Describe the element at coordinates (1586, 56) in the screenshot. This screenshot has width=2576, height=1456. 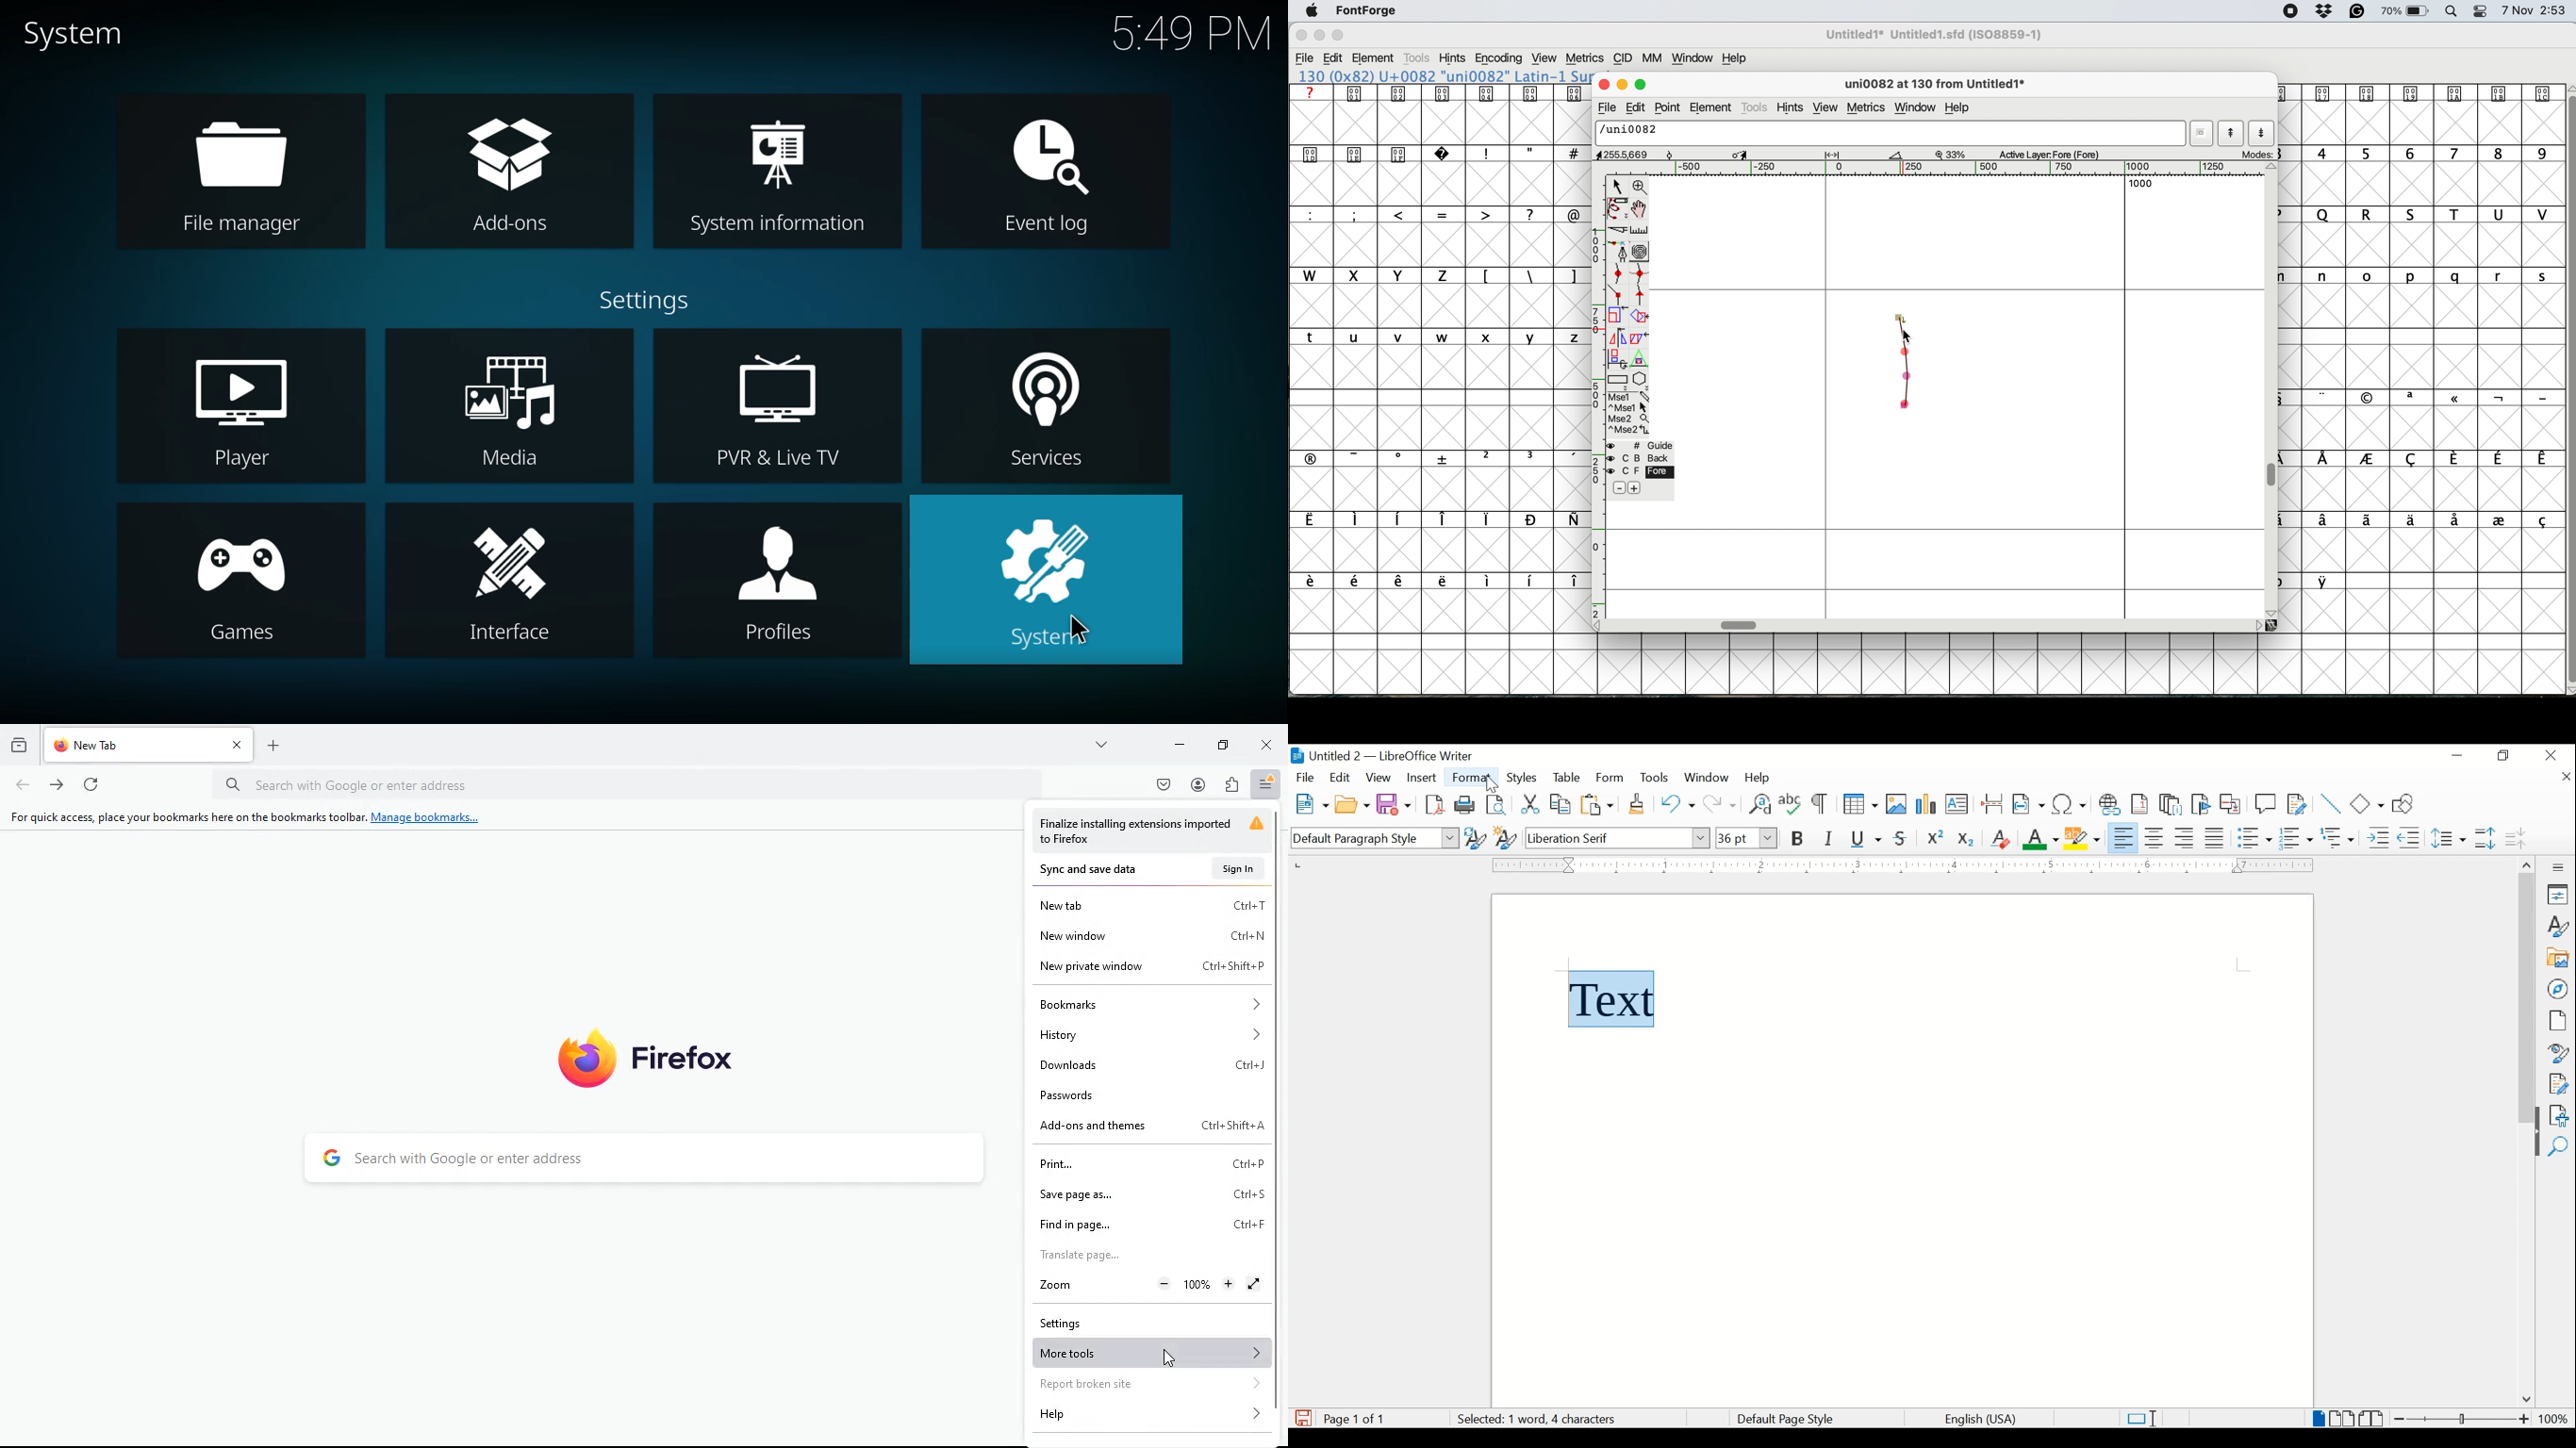
I see `metrics` at that location.